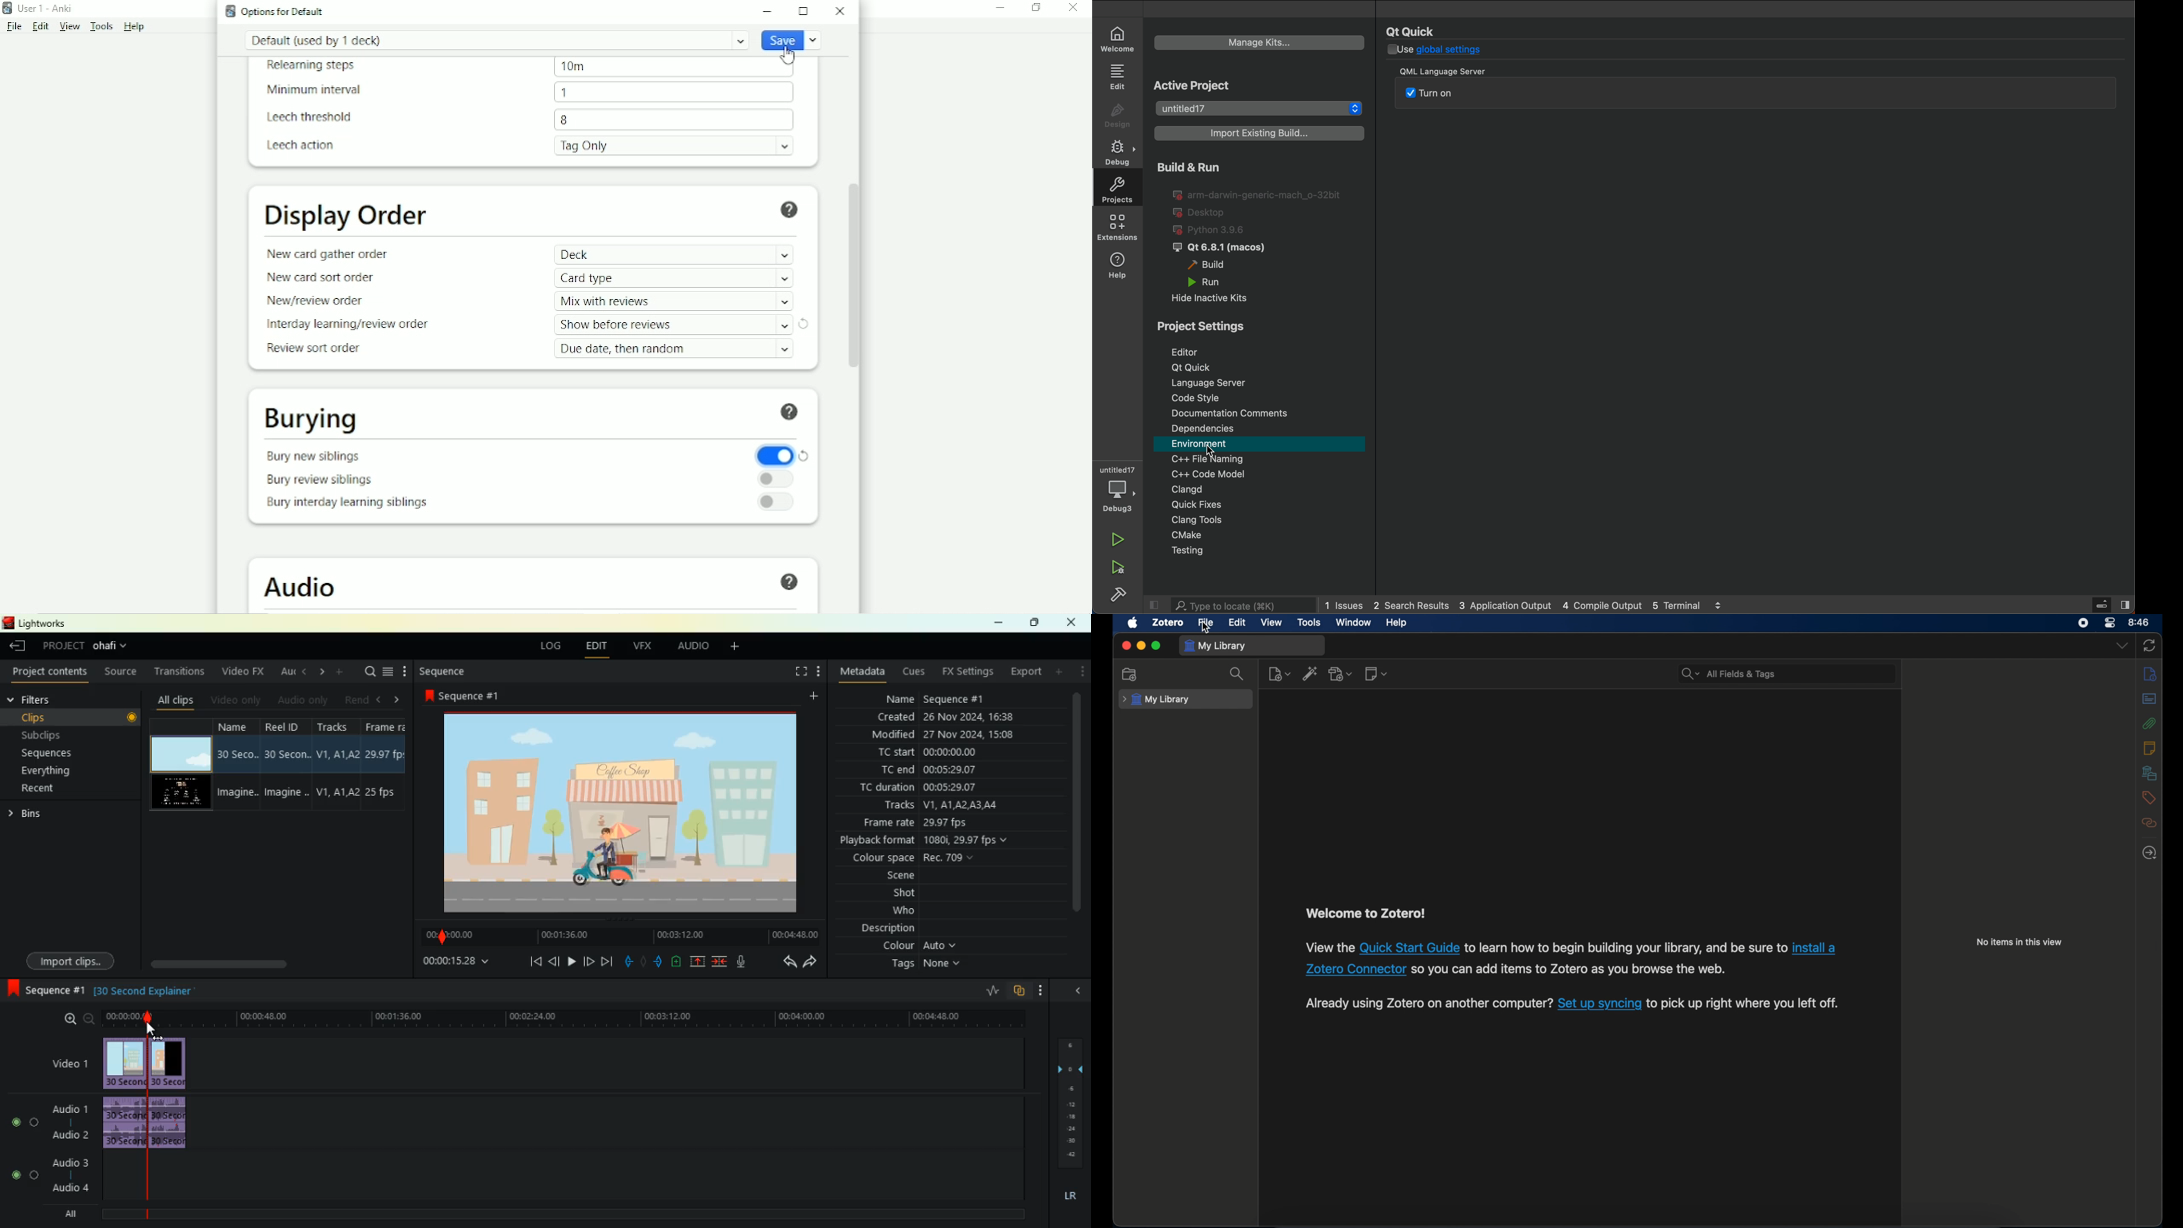  Describe the element at coordinates (1280, 673) in the screenshot. I see `new item` at that location.